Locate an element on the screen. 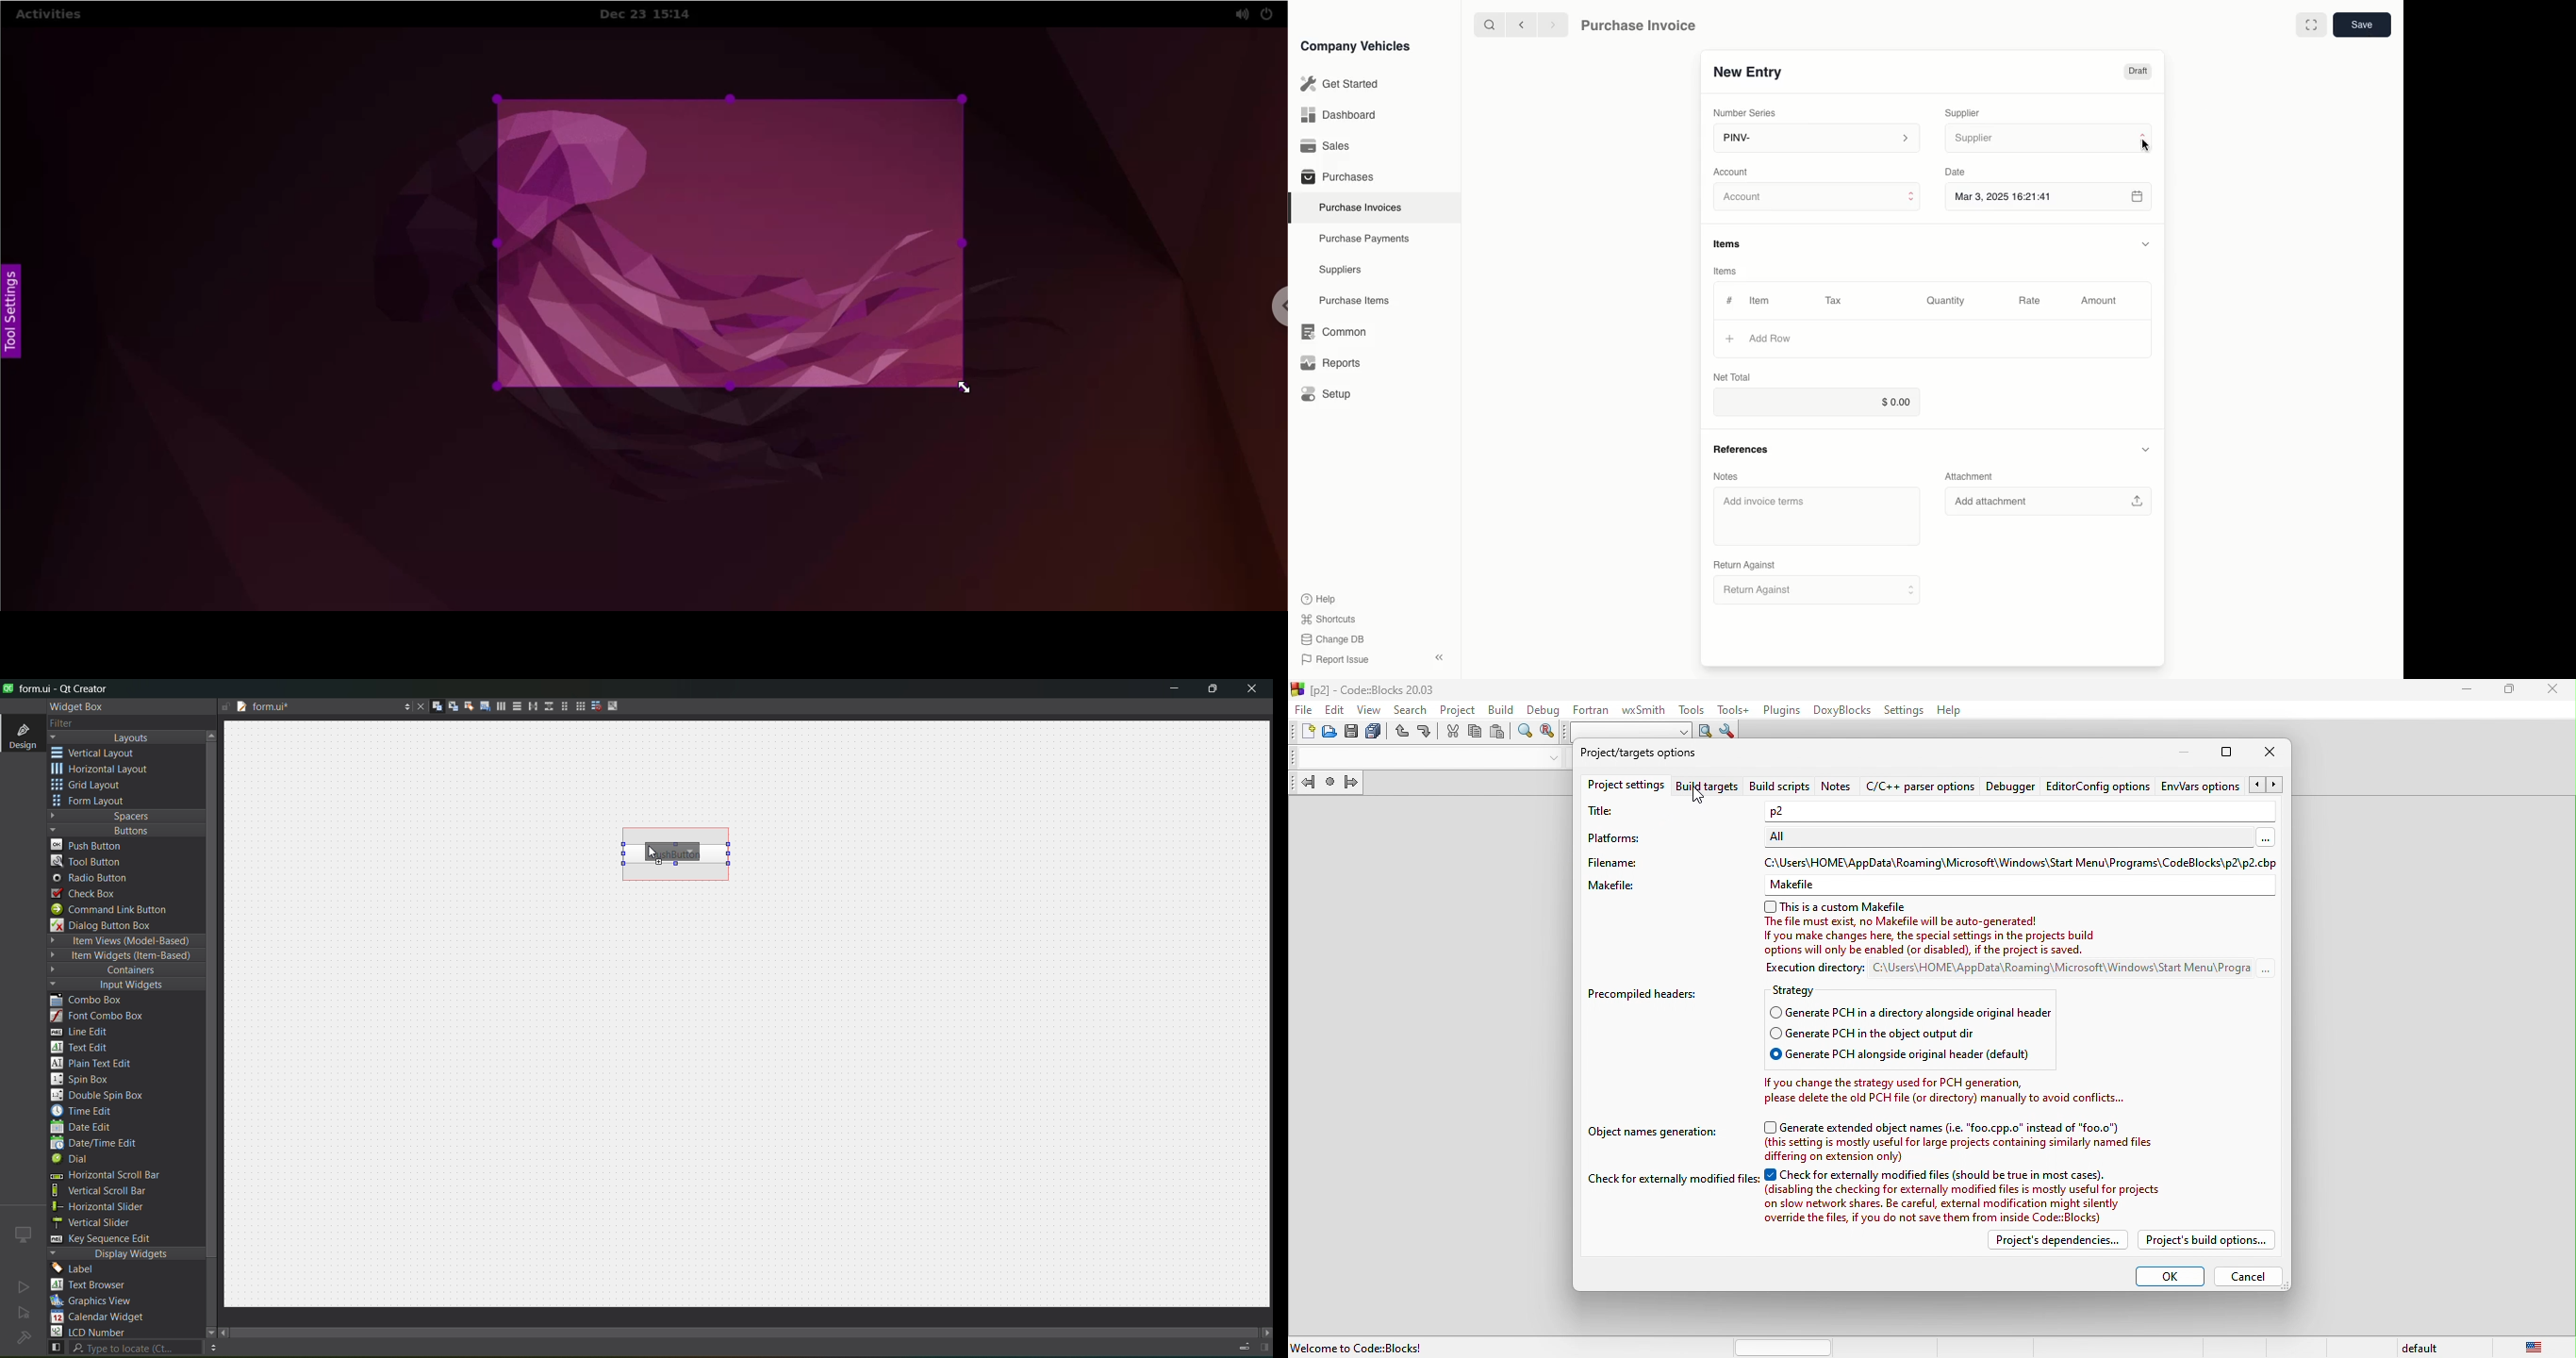 This screenshot has width=2576, height=1372. Arrow is located at coordinates (2270, 787).